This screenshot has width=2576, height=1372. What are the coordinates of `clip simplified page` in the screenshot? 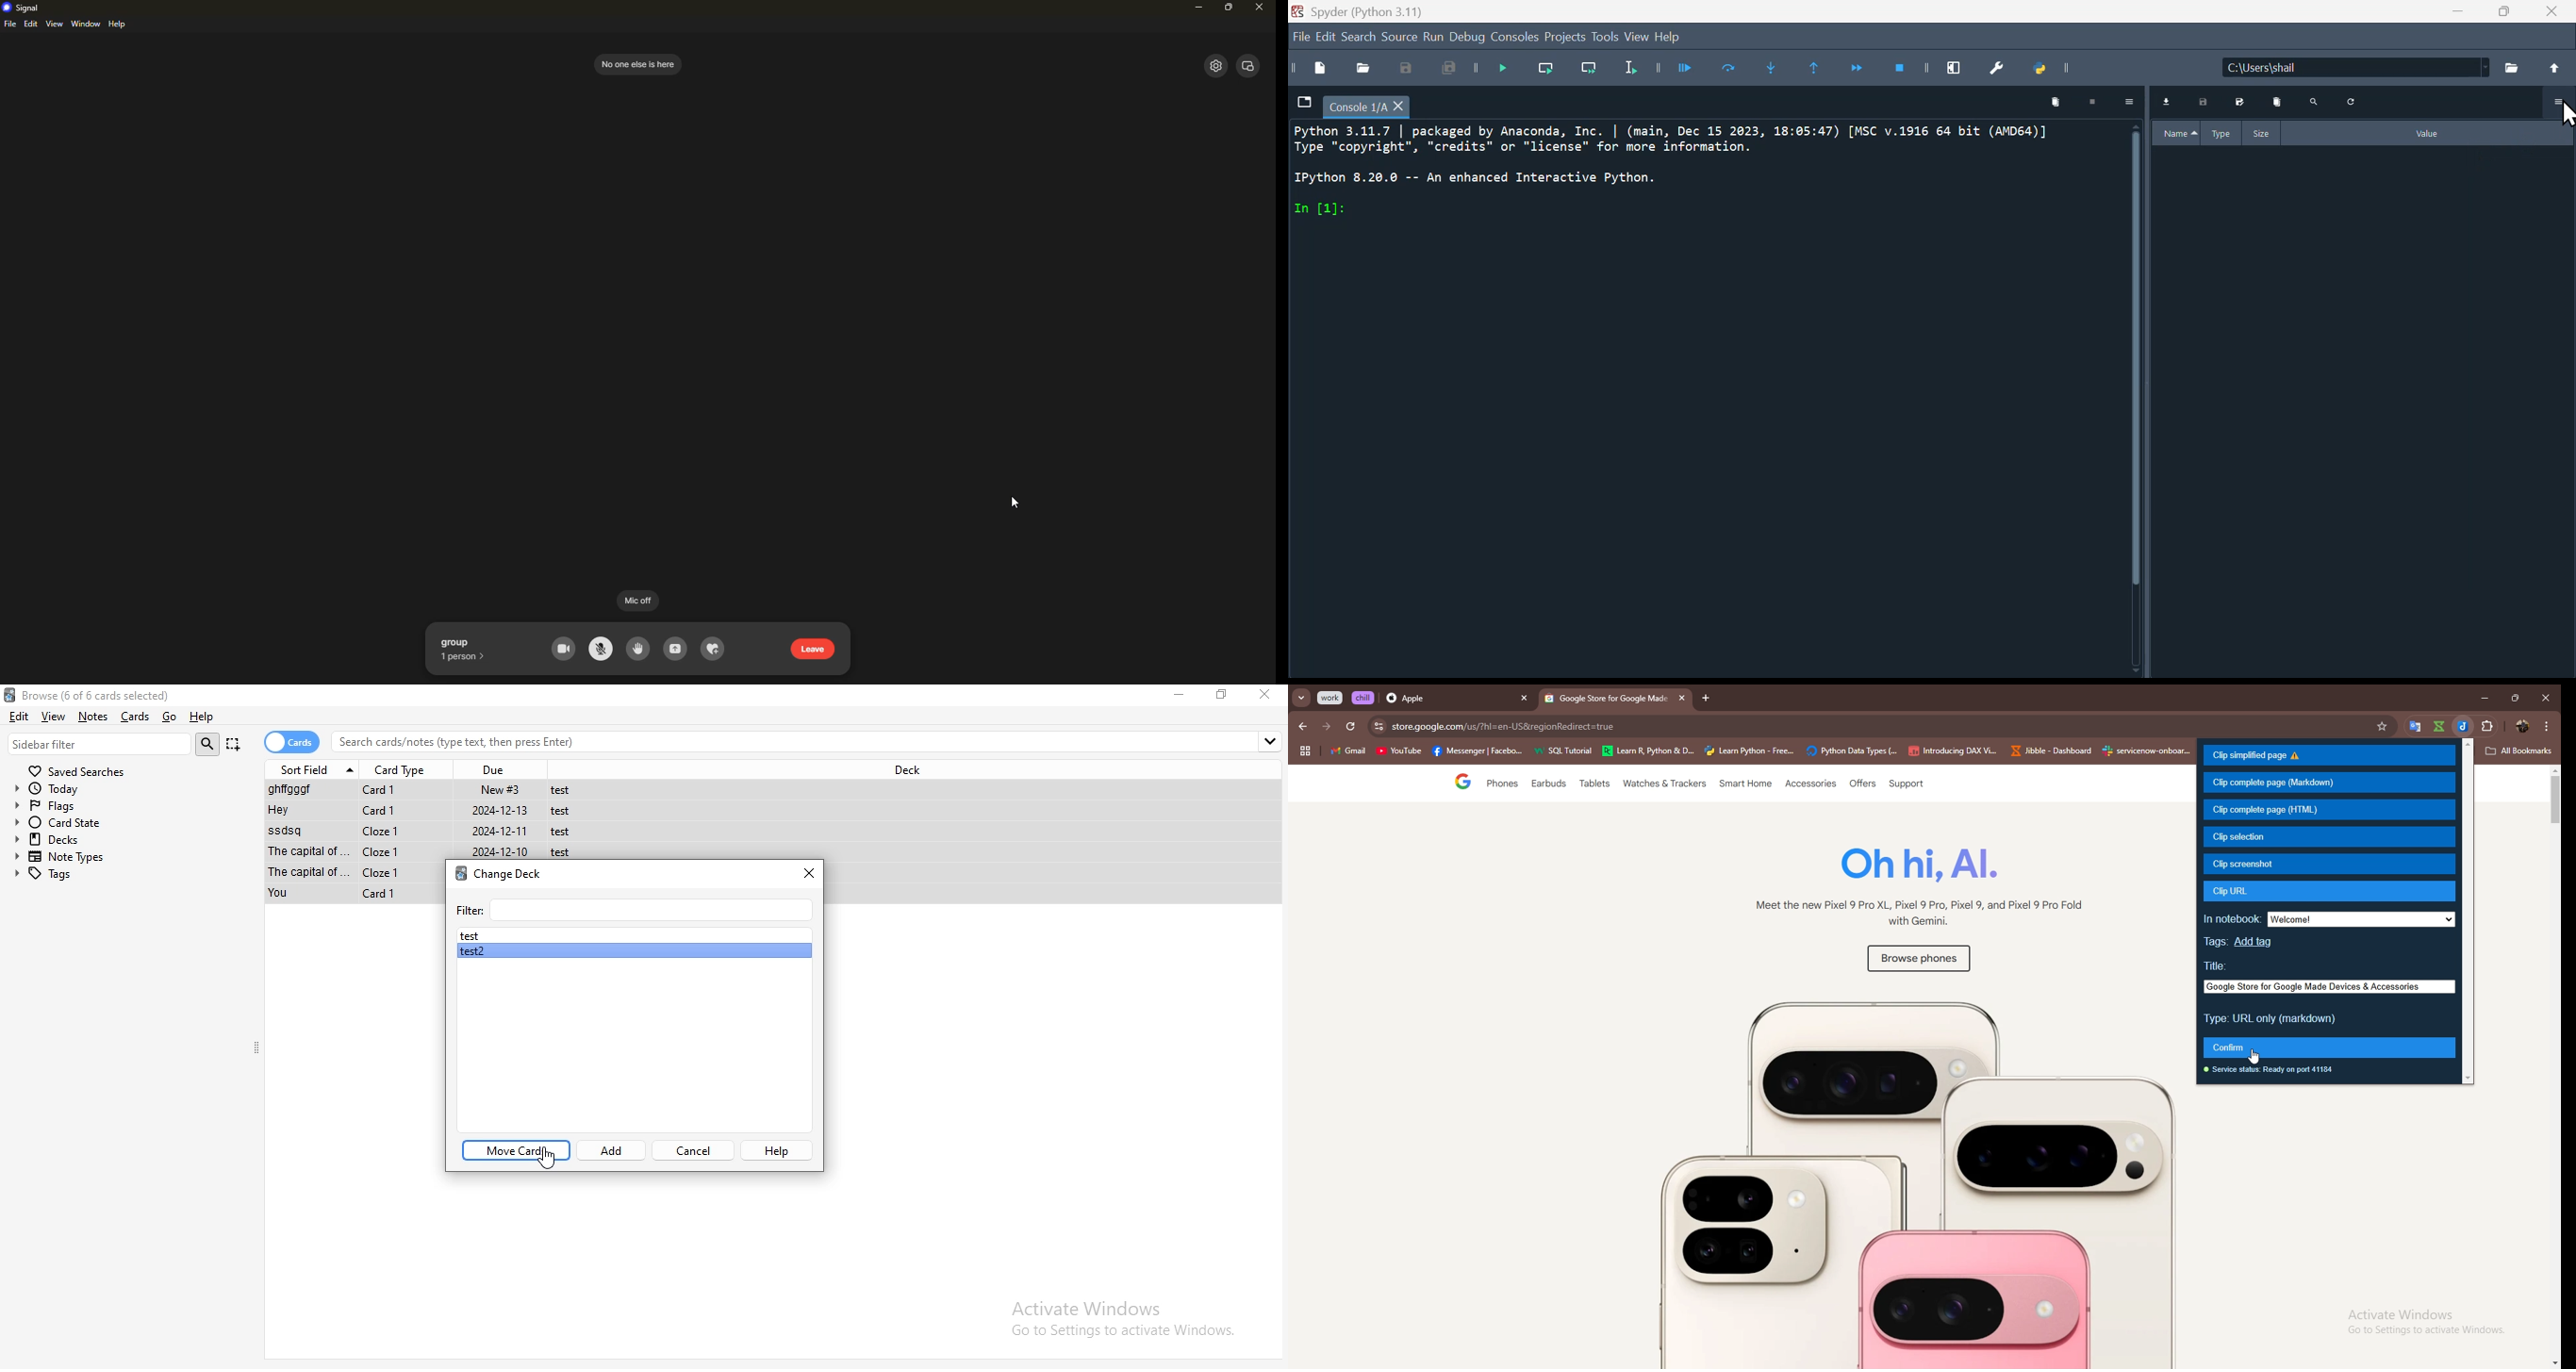 It's located at (2329, 756).